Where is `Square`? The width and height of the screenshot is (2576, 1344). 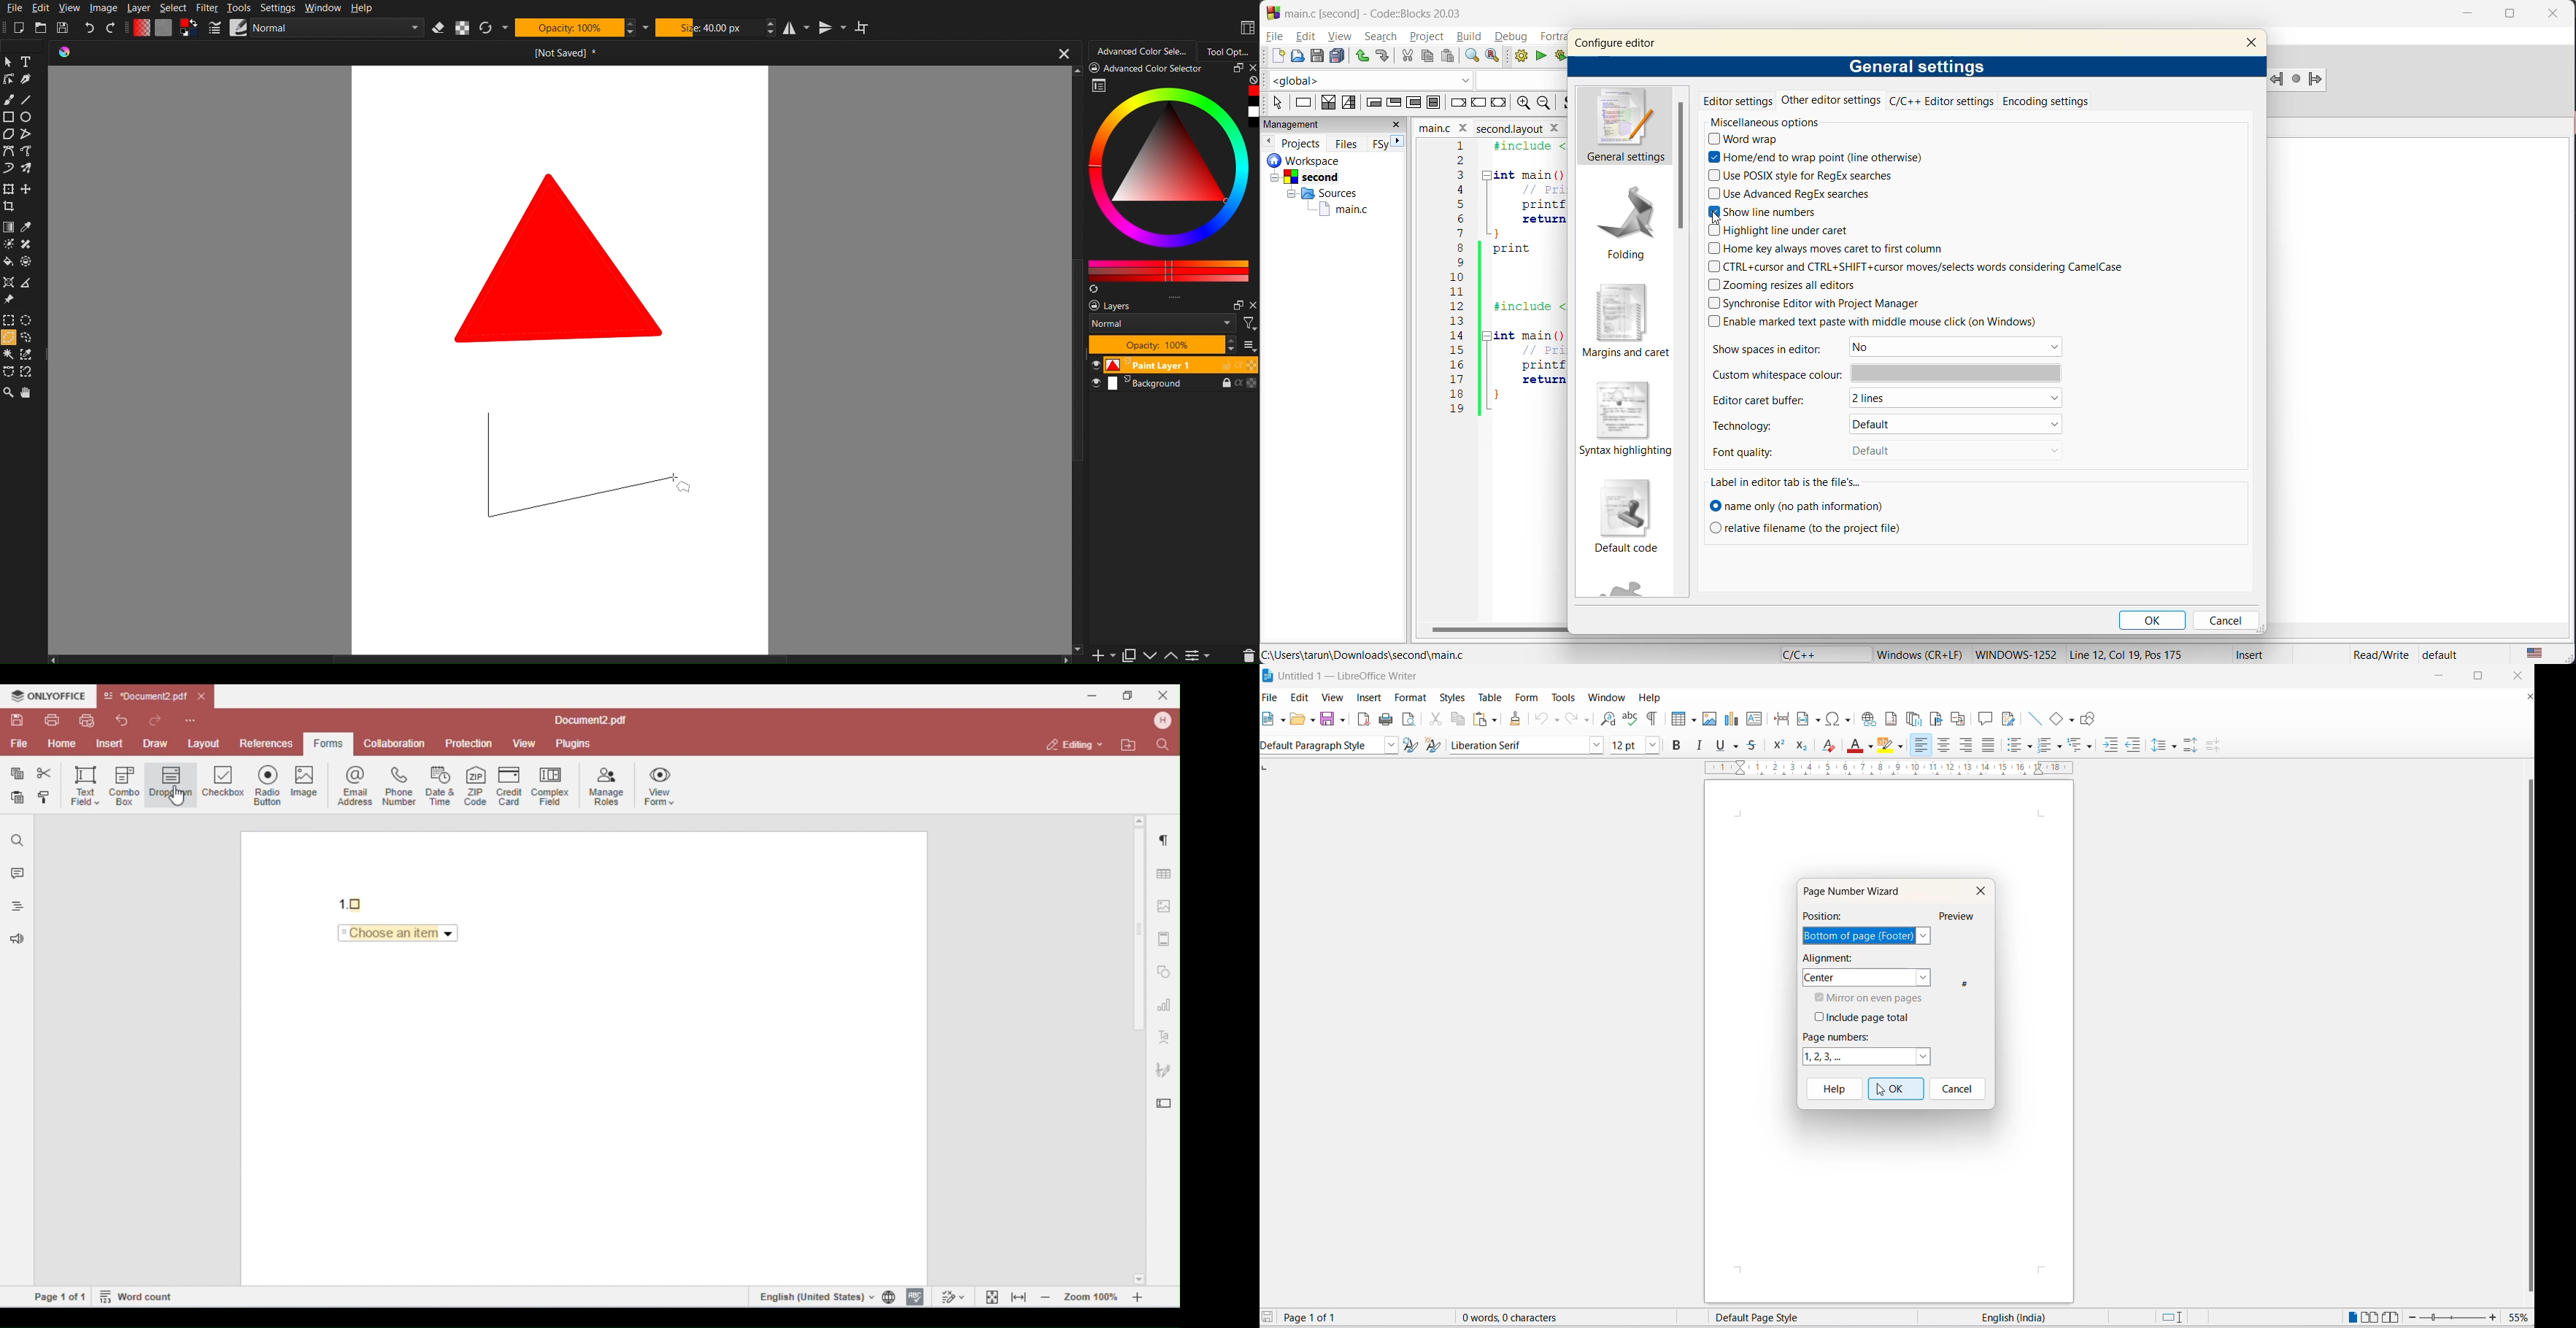 Square is located at coordinates (8, 117).